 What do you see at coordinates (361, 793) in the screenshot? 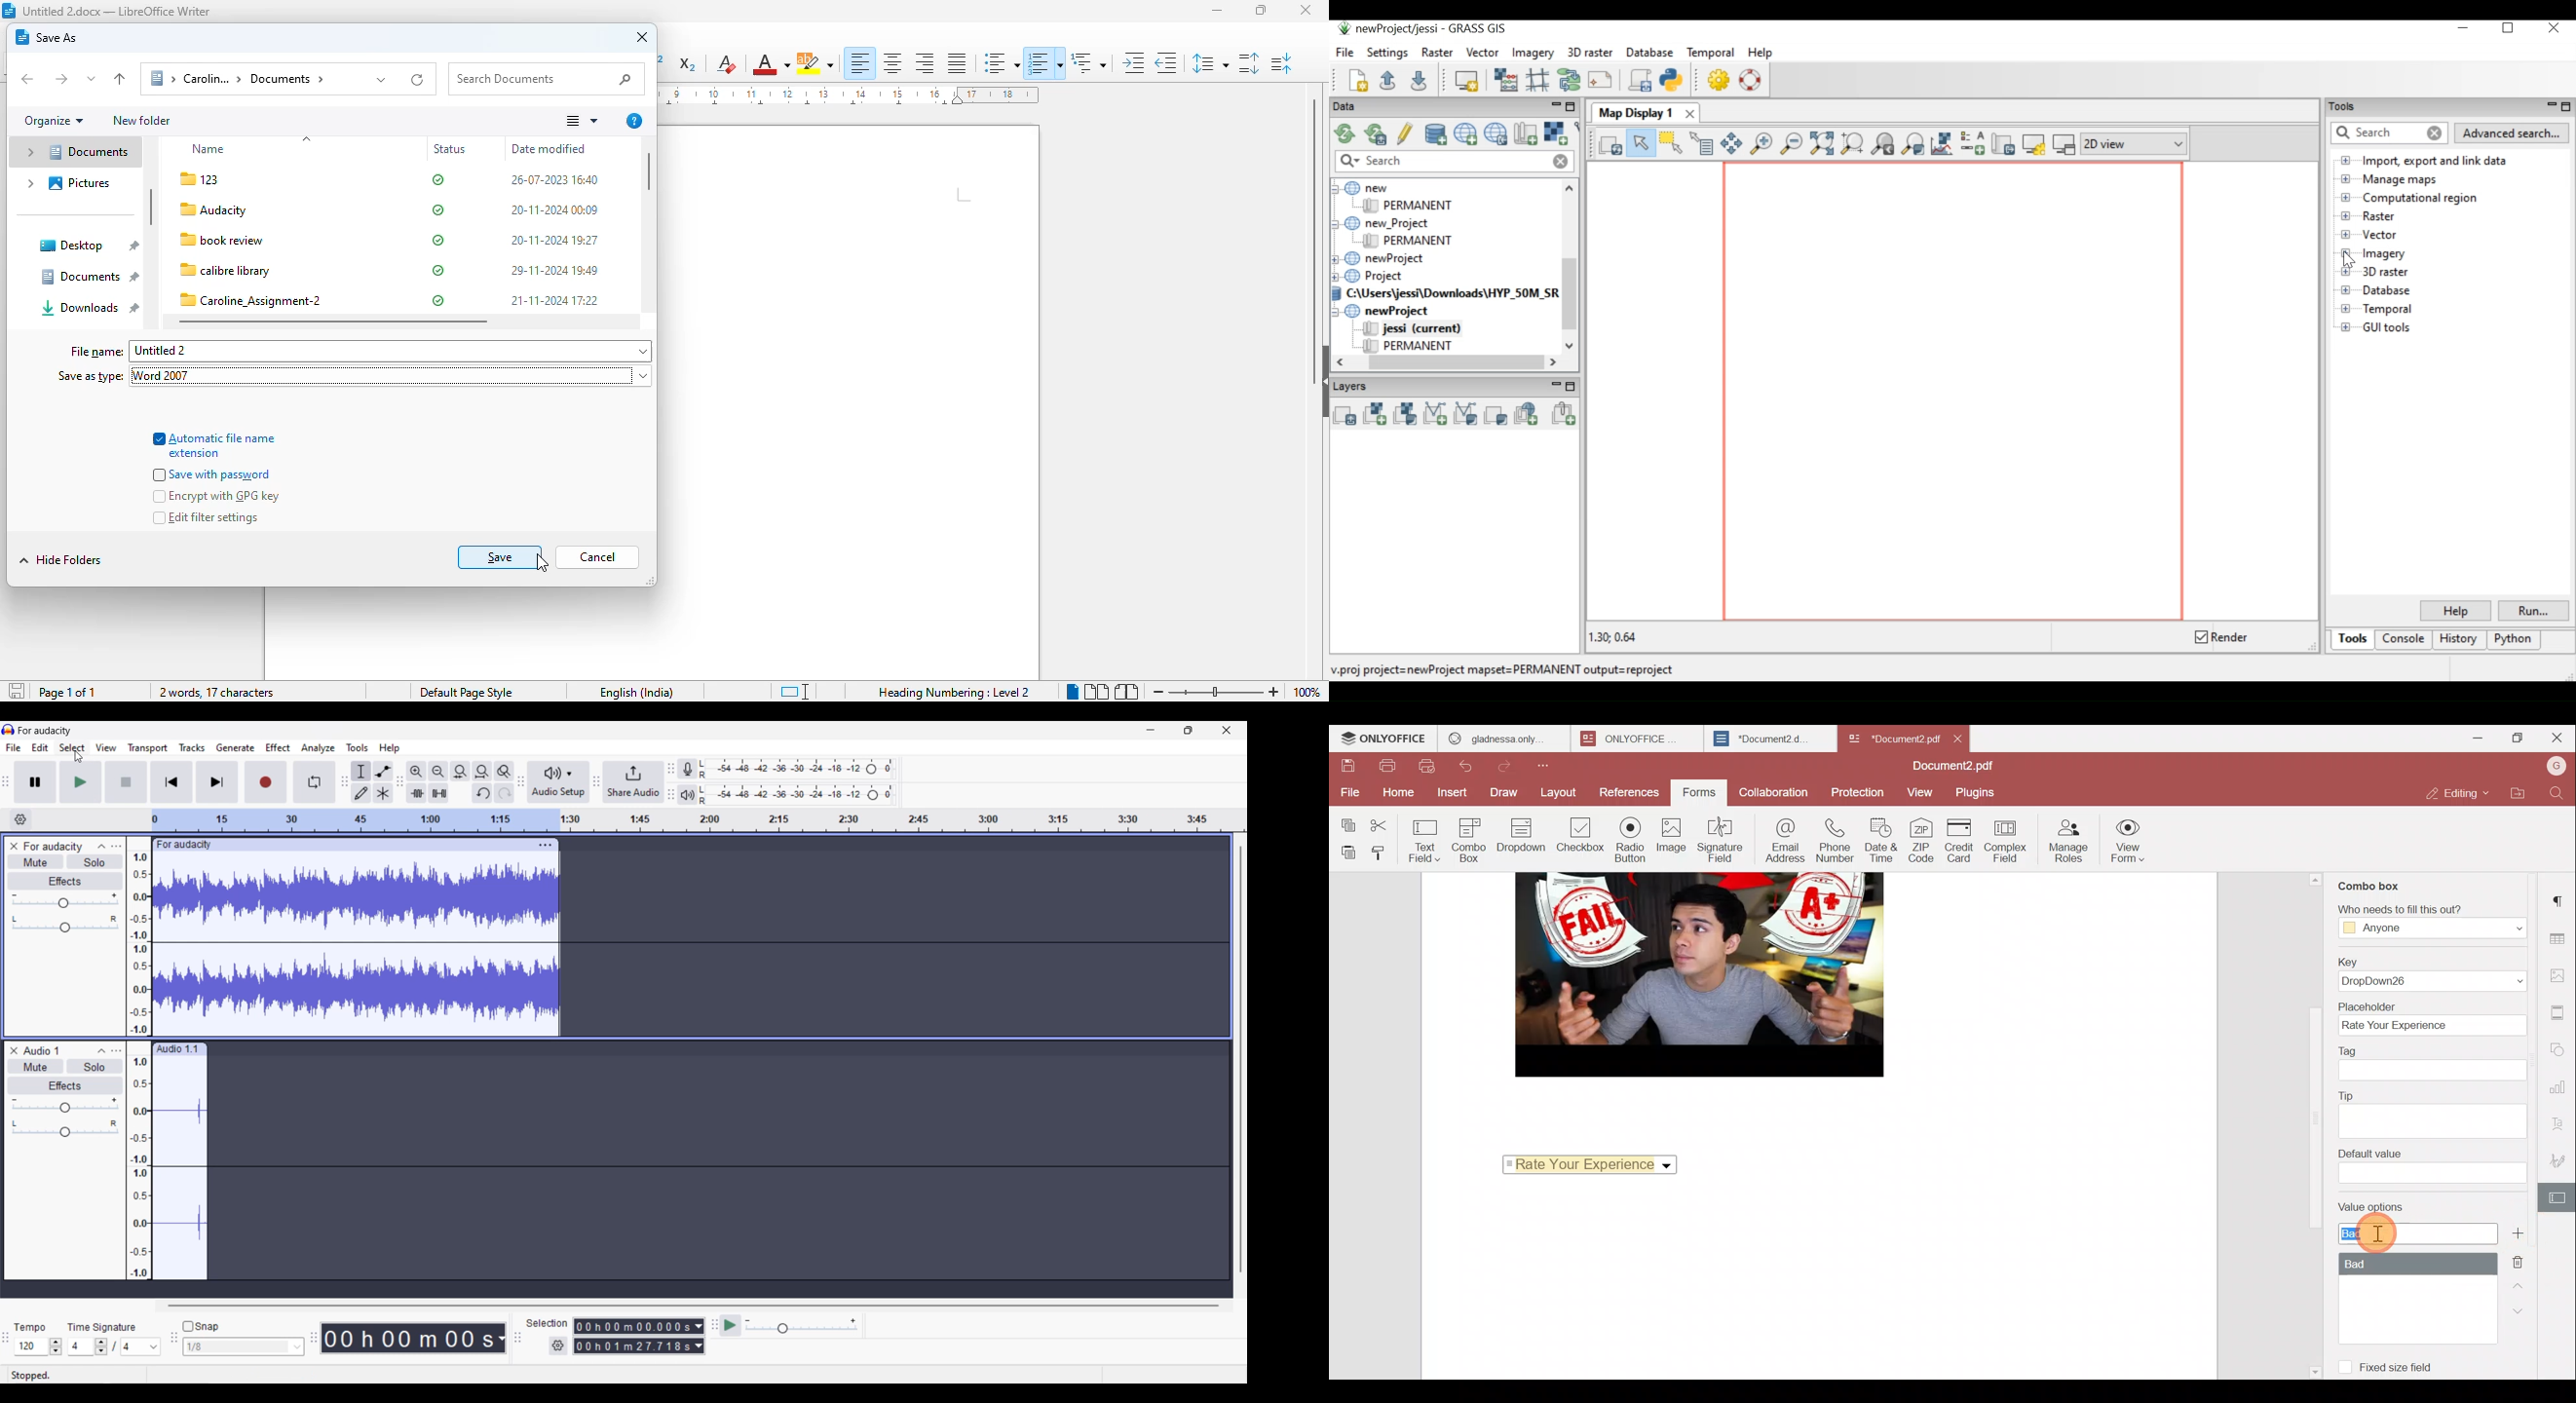
I see `Draw tool` at bounding box center [361, 793].